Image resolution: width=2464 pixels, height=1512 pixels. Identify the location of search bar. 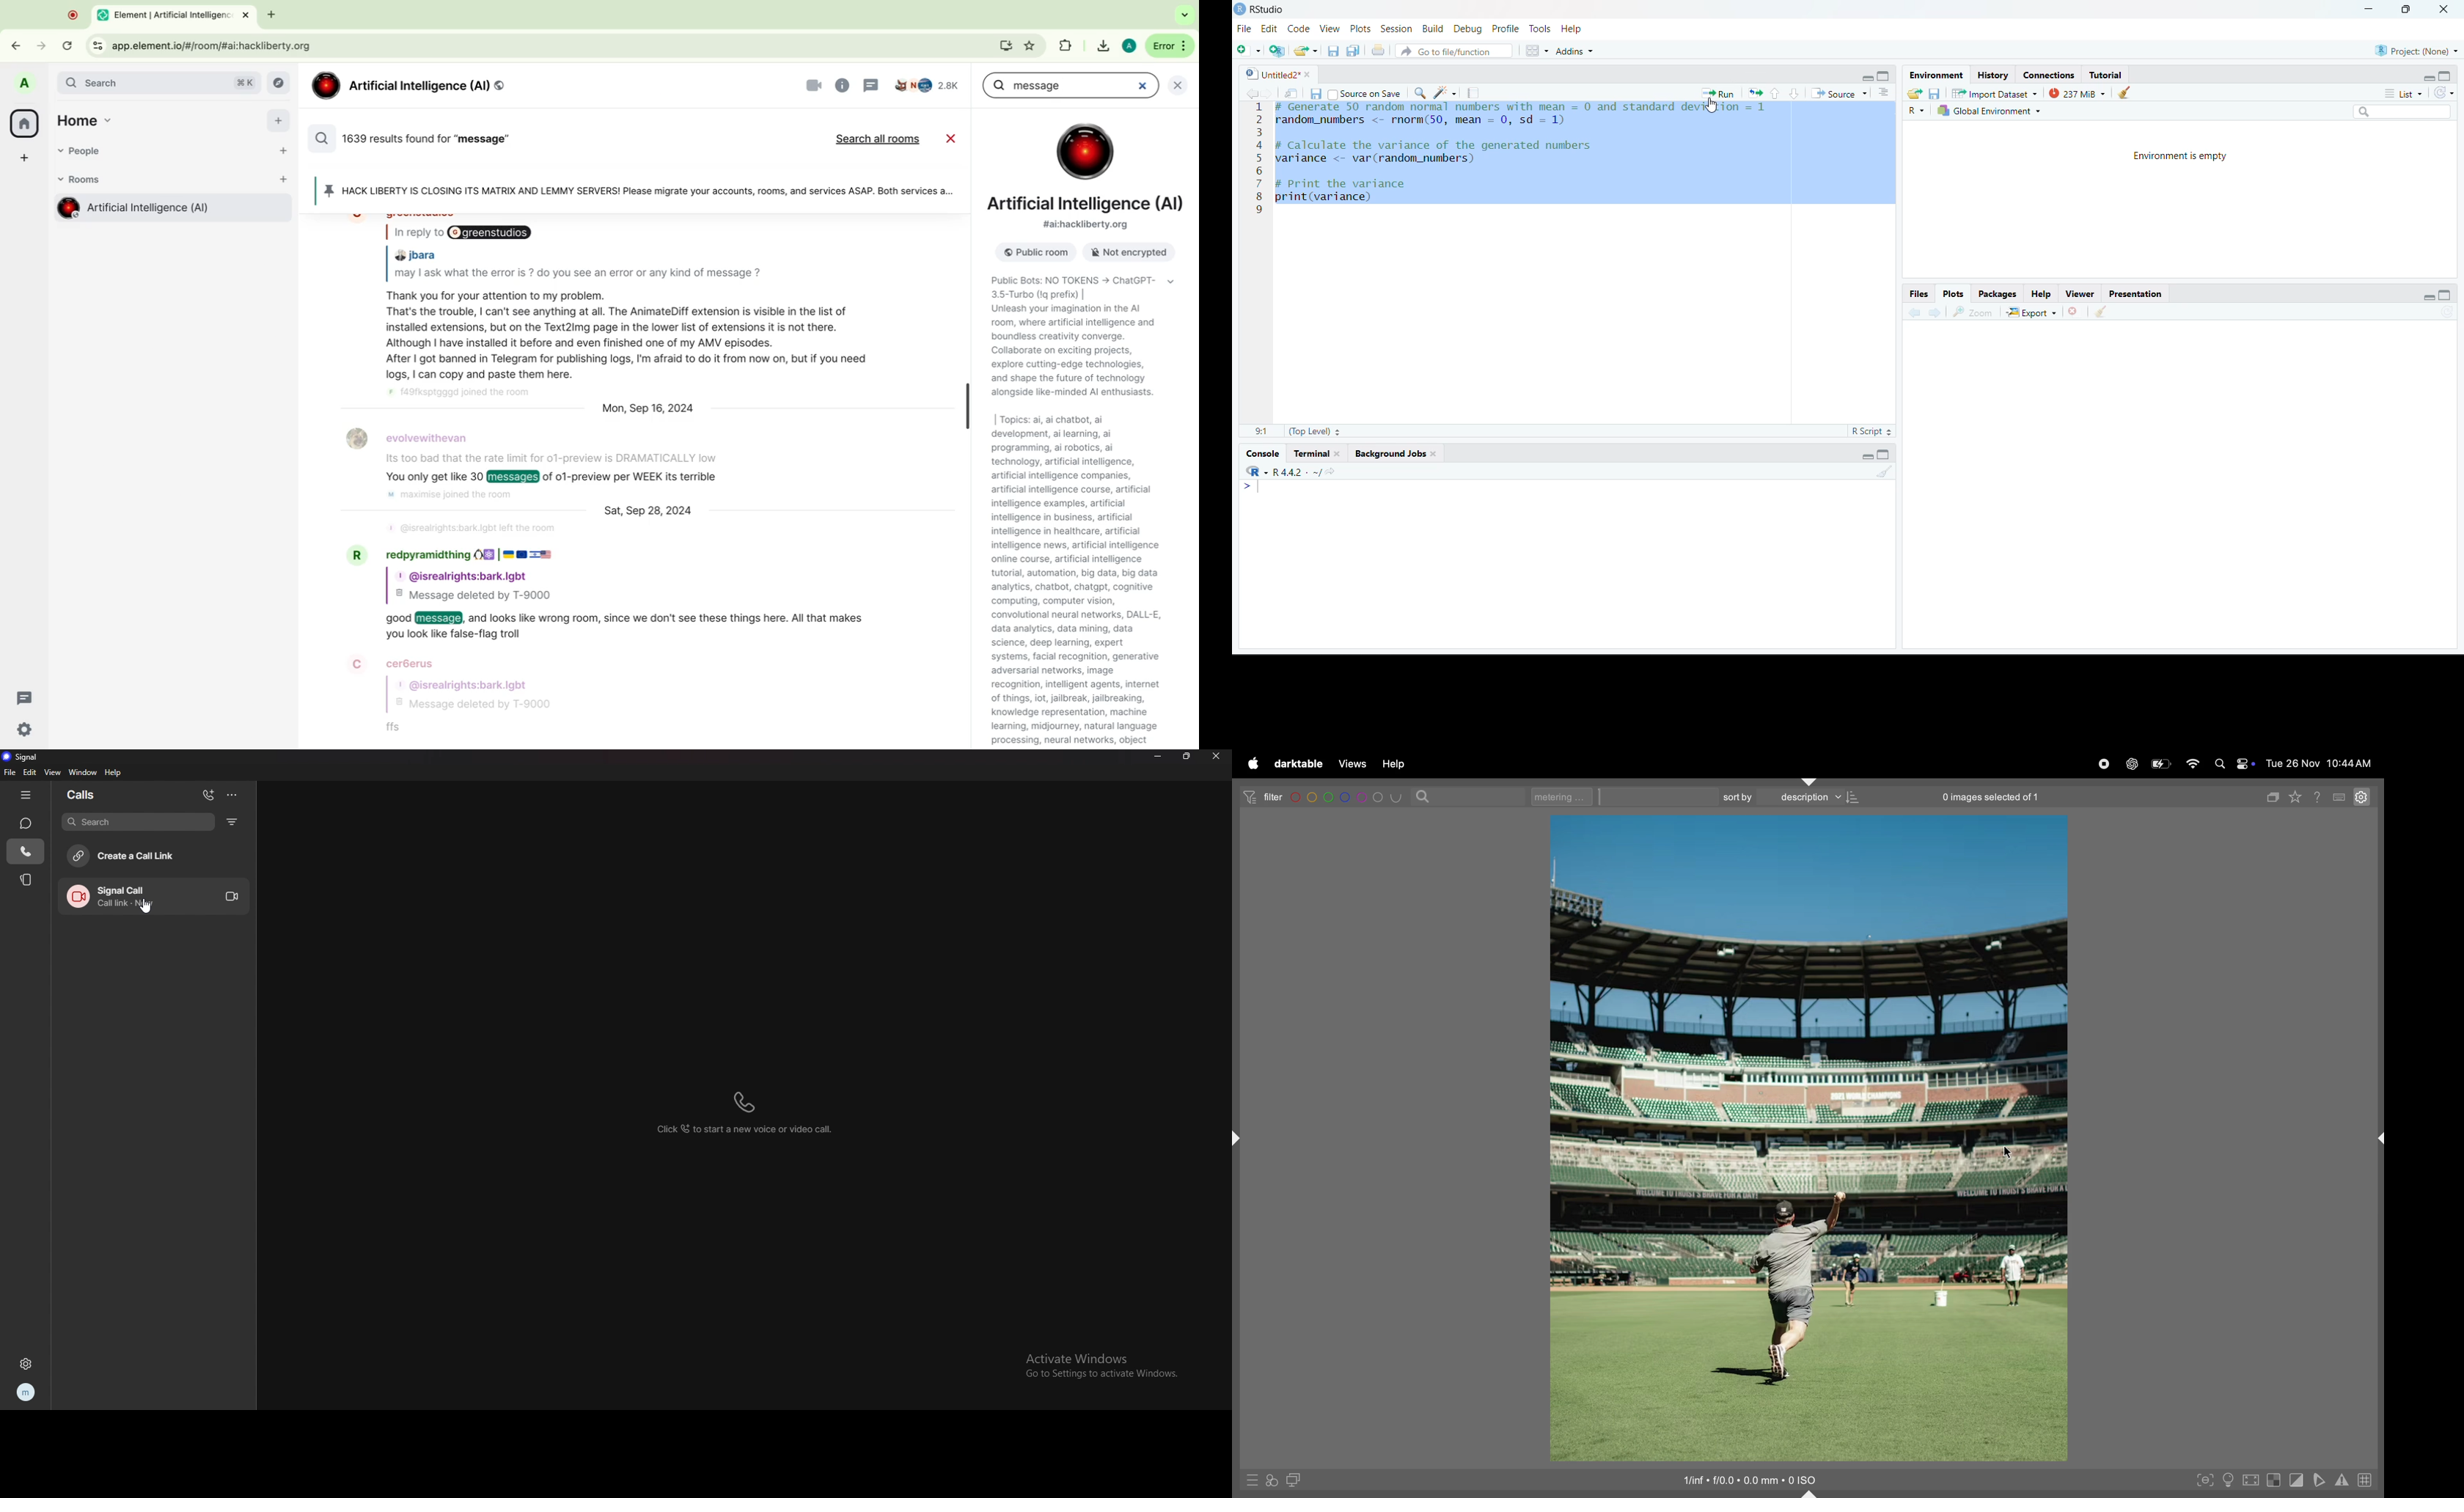
(2401, 112).